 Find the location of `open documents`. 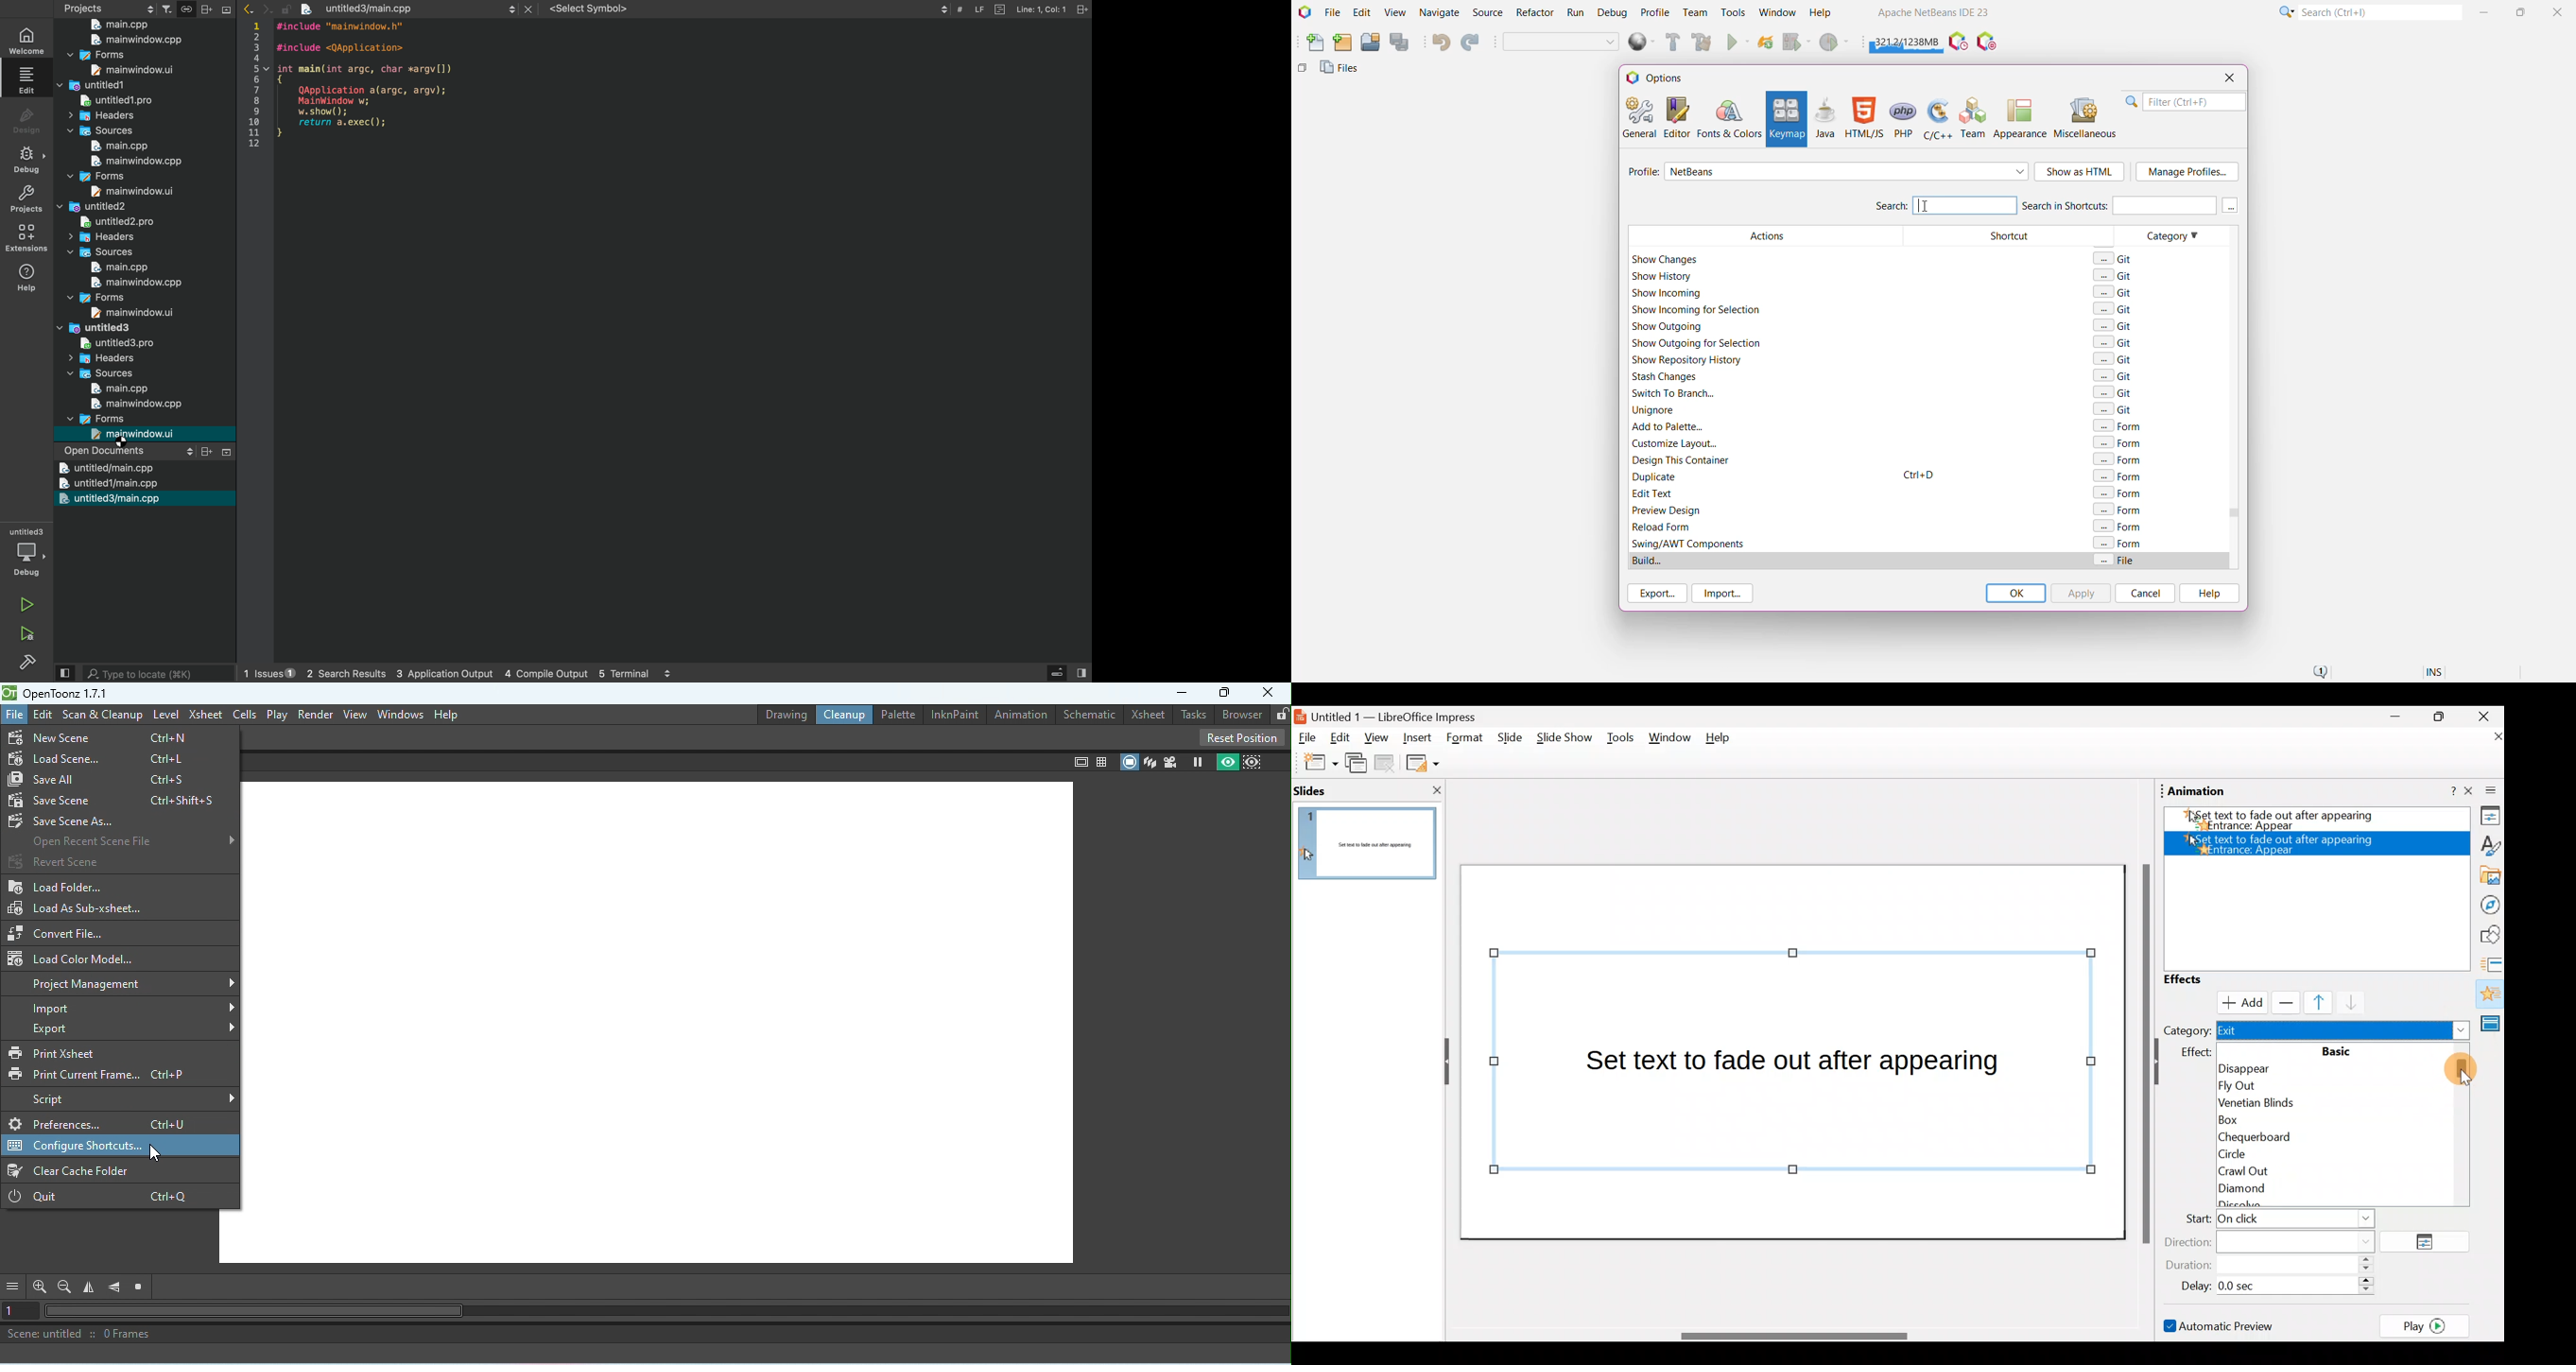

open documents is located at coordinates (149, 452).